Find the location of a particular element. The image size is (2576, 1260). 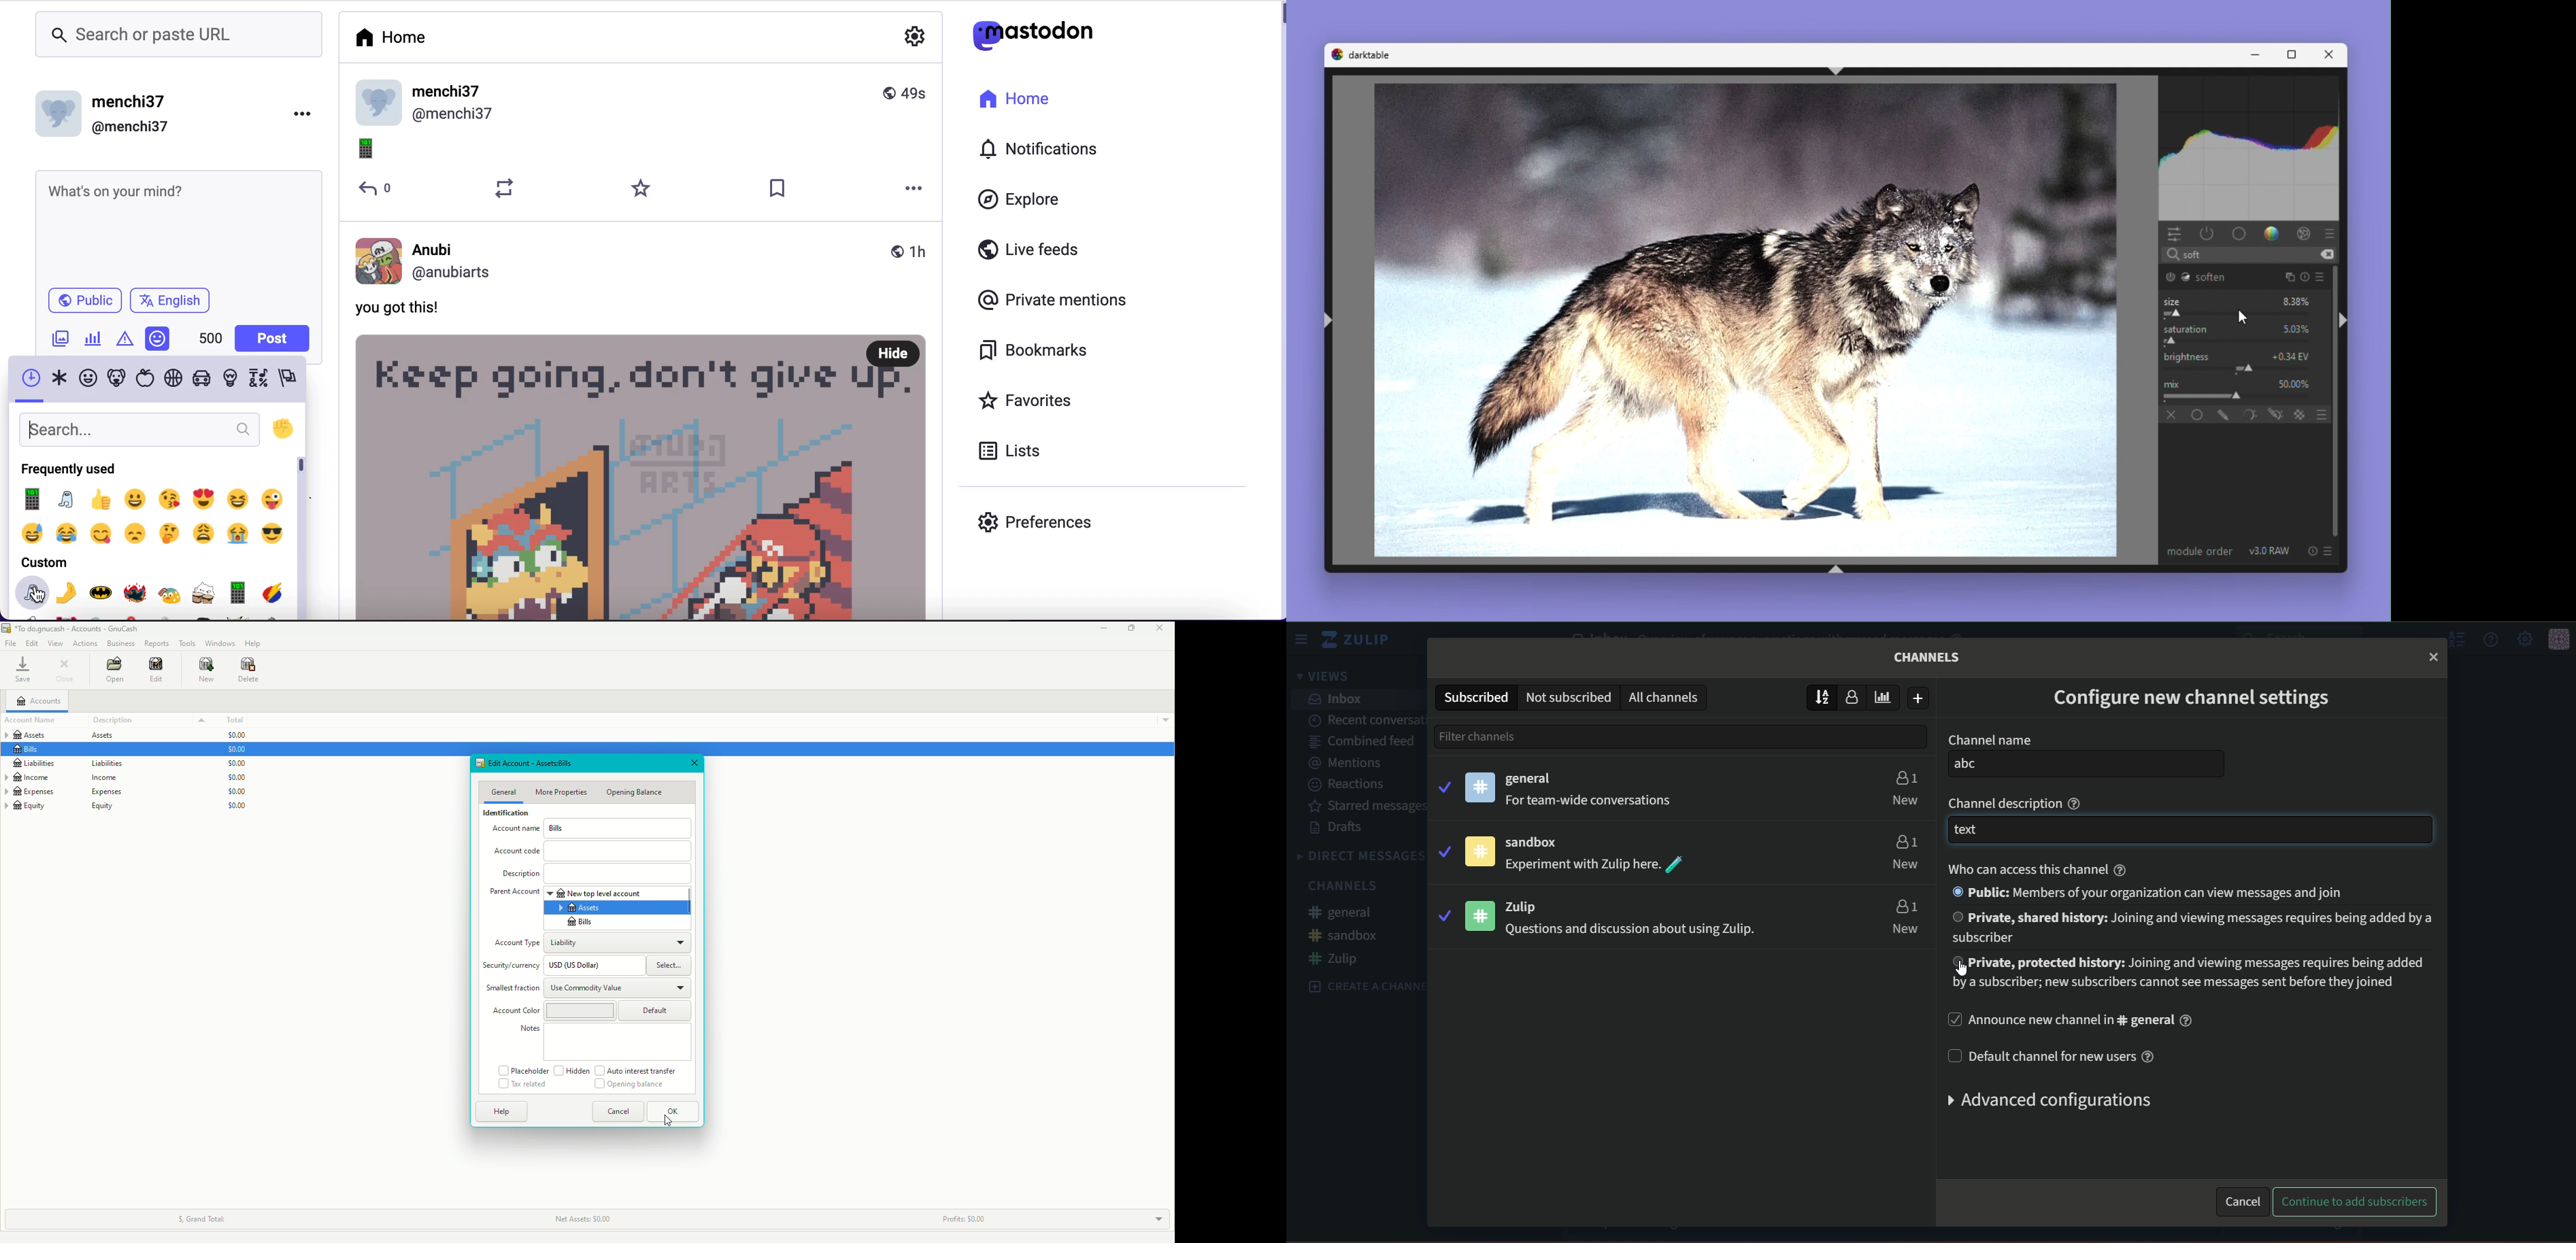

GnuCash is located at coordinates (75, 629).